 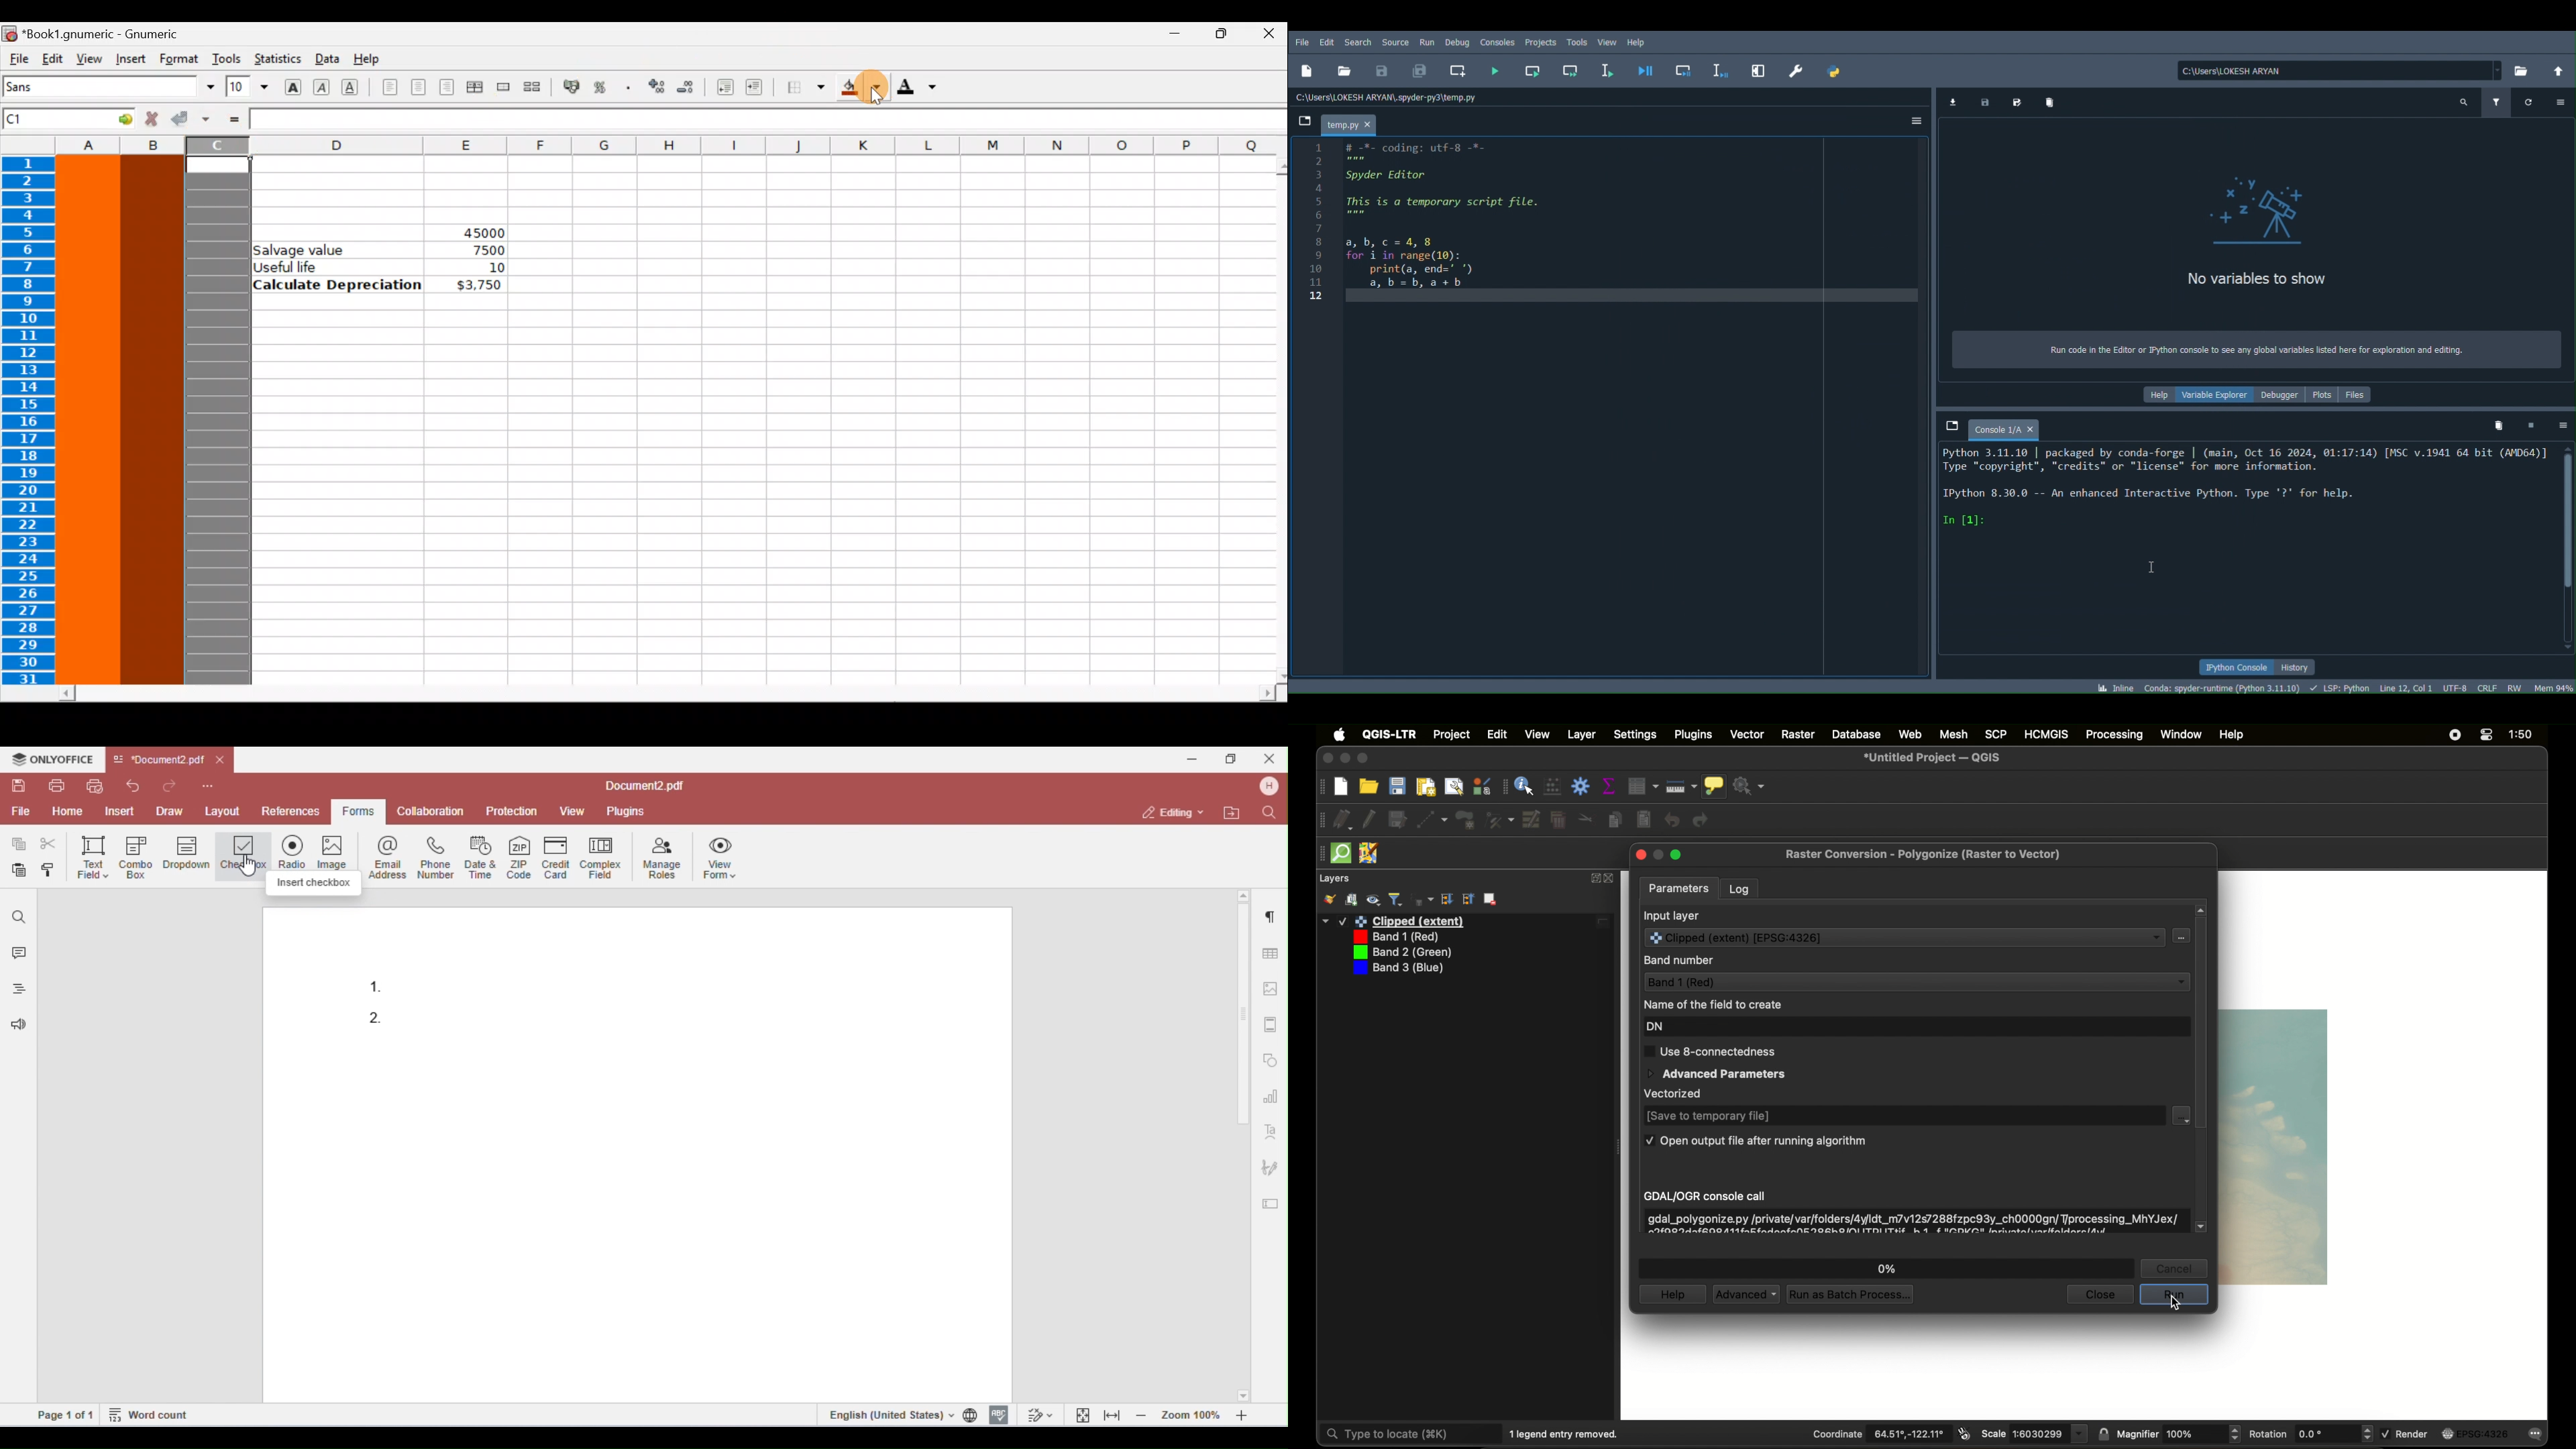 What do you see at coordinates (1566, 1434) in the screenshot?
I see `1 legend entry removed` at bounding box center [1566, 1434].